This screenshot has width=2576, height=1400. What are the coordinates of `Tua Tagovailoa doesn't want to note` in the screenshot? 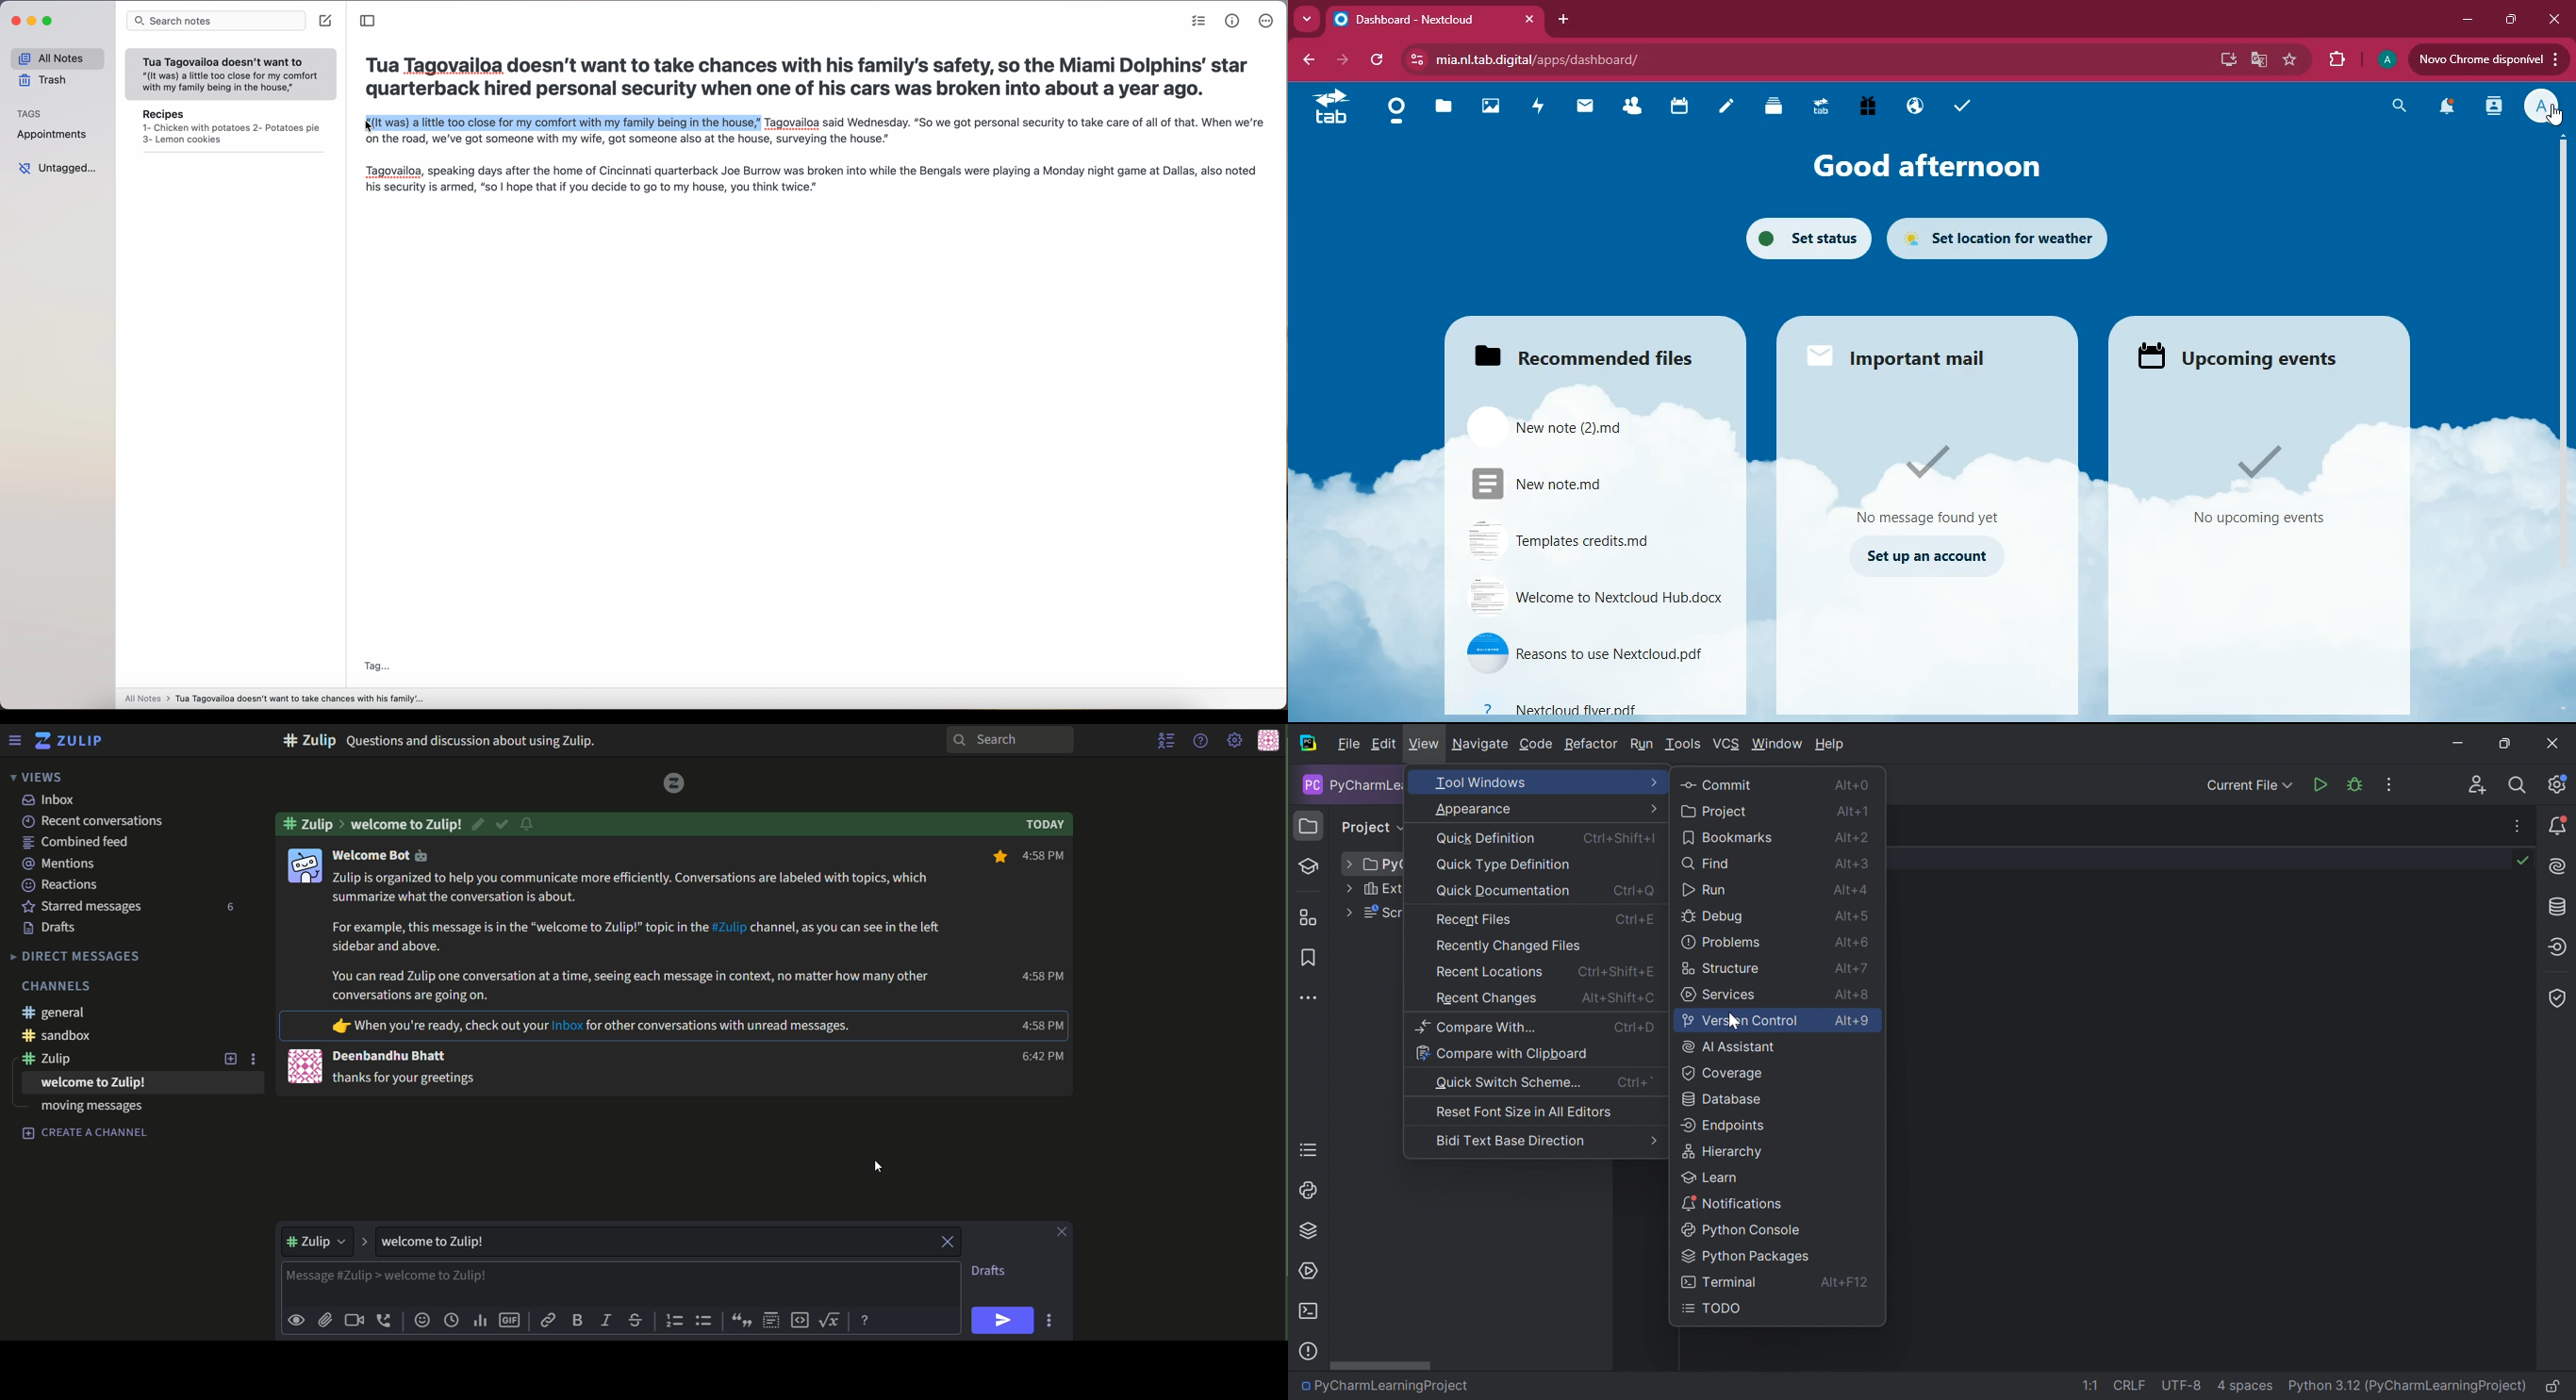 It's located at (231, 75).